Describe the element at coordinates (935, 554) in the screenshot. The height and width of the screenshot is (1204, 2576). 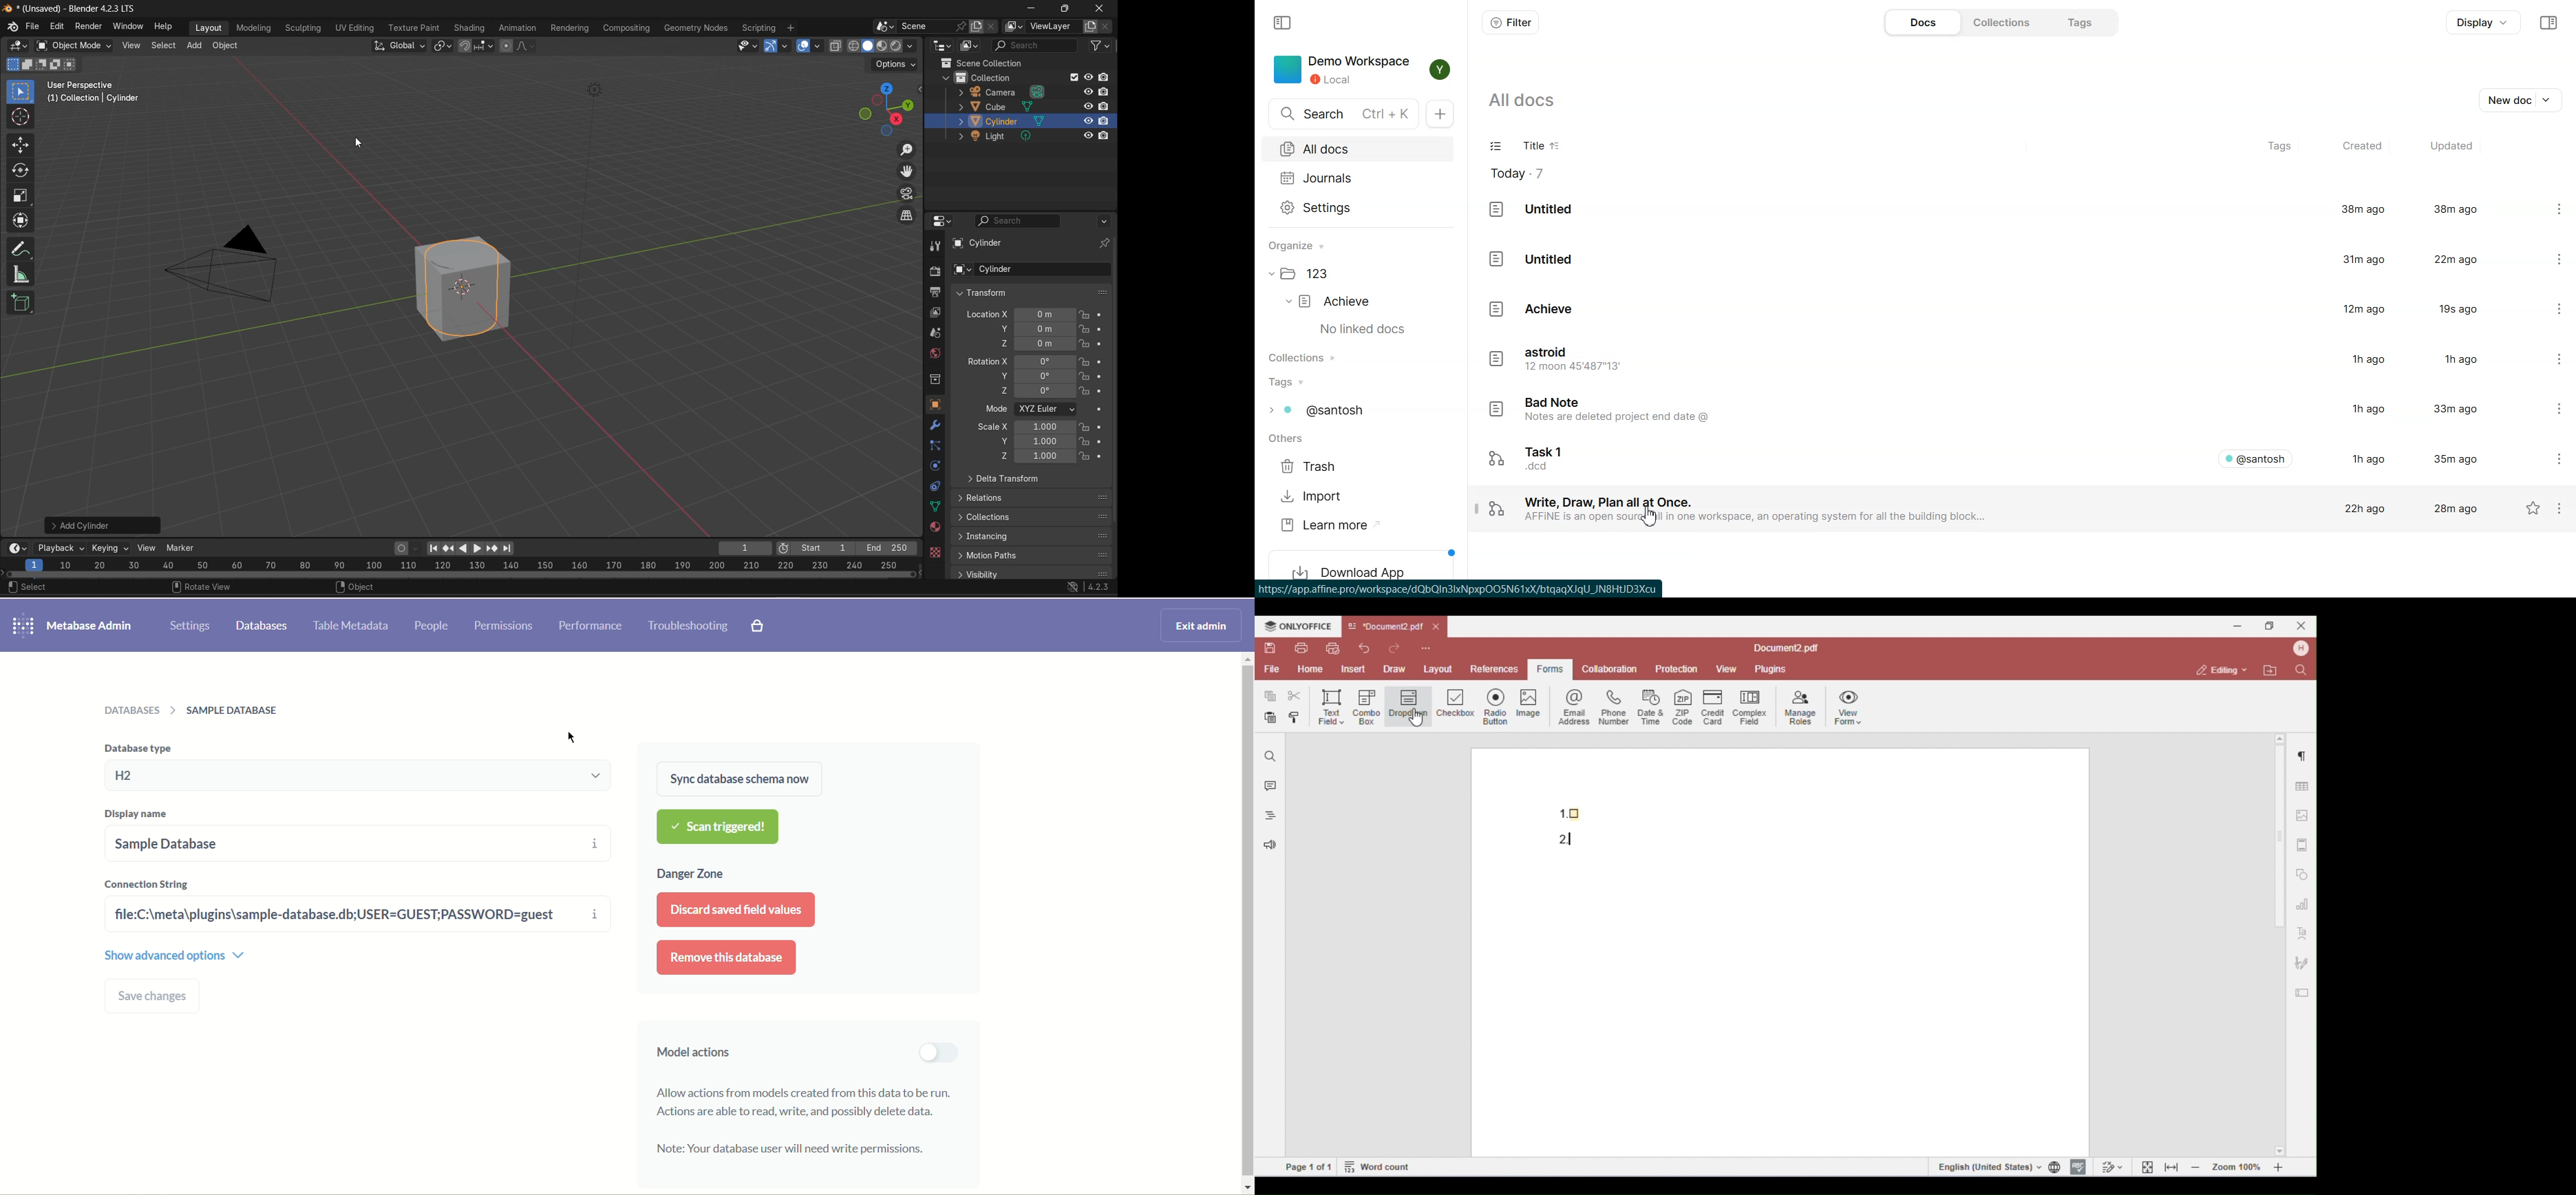
I see `texture` at that location.